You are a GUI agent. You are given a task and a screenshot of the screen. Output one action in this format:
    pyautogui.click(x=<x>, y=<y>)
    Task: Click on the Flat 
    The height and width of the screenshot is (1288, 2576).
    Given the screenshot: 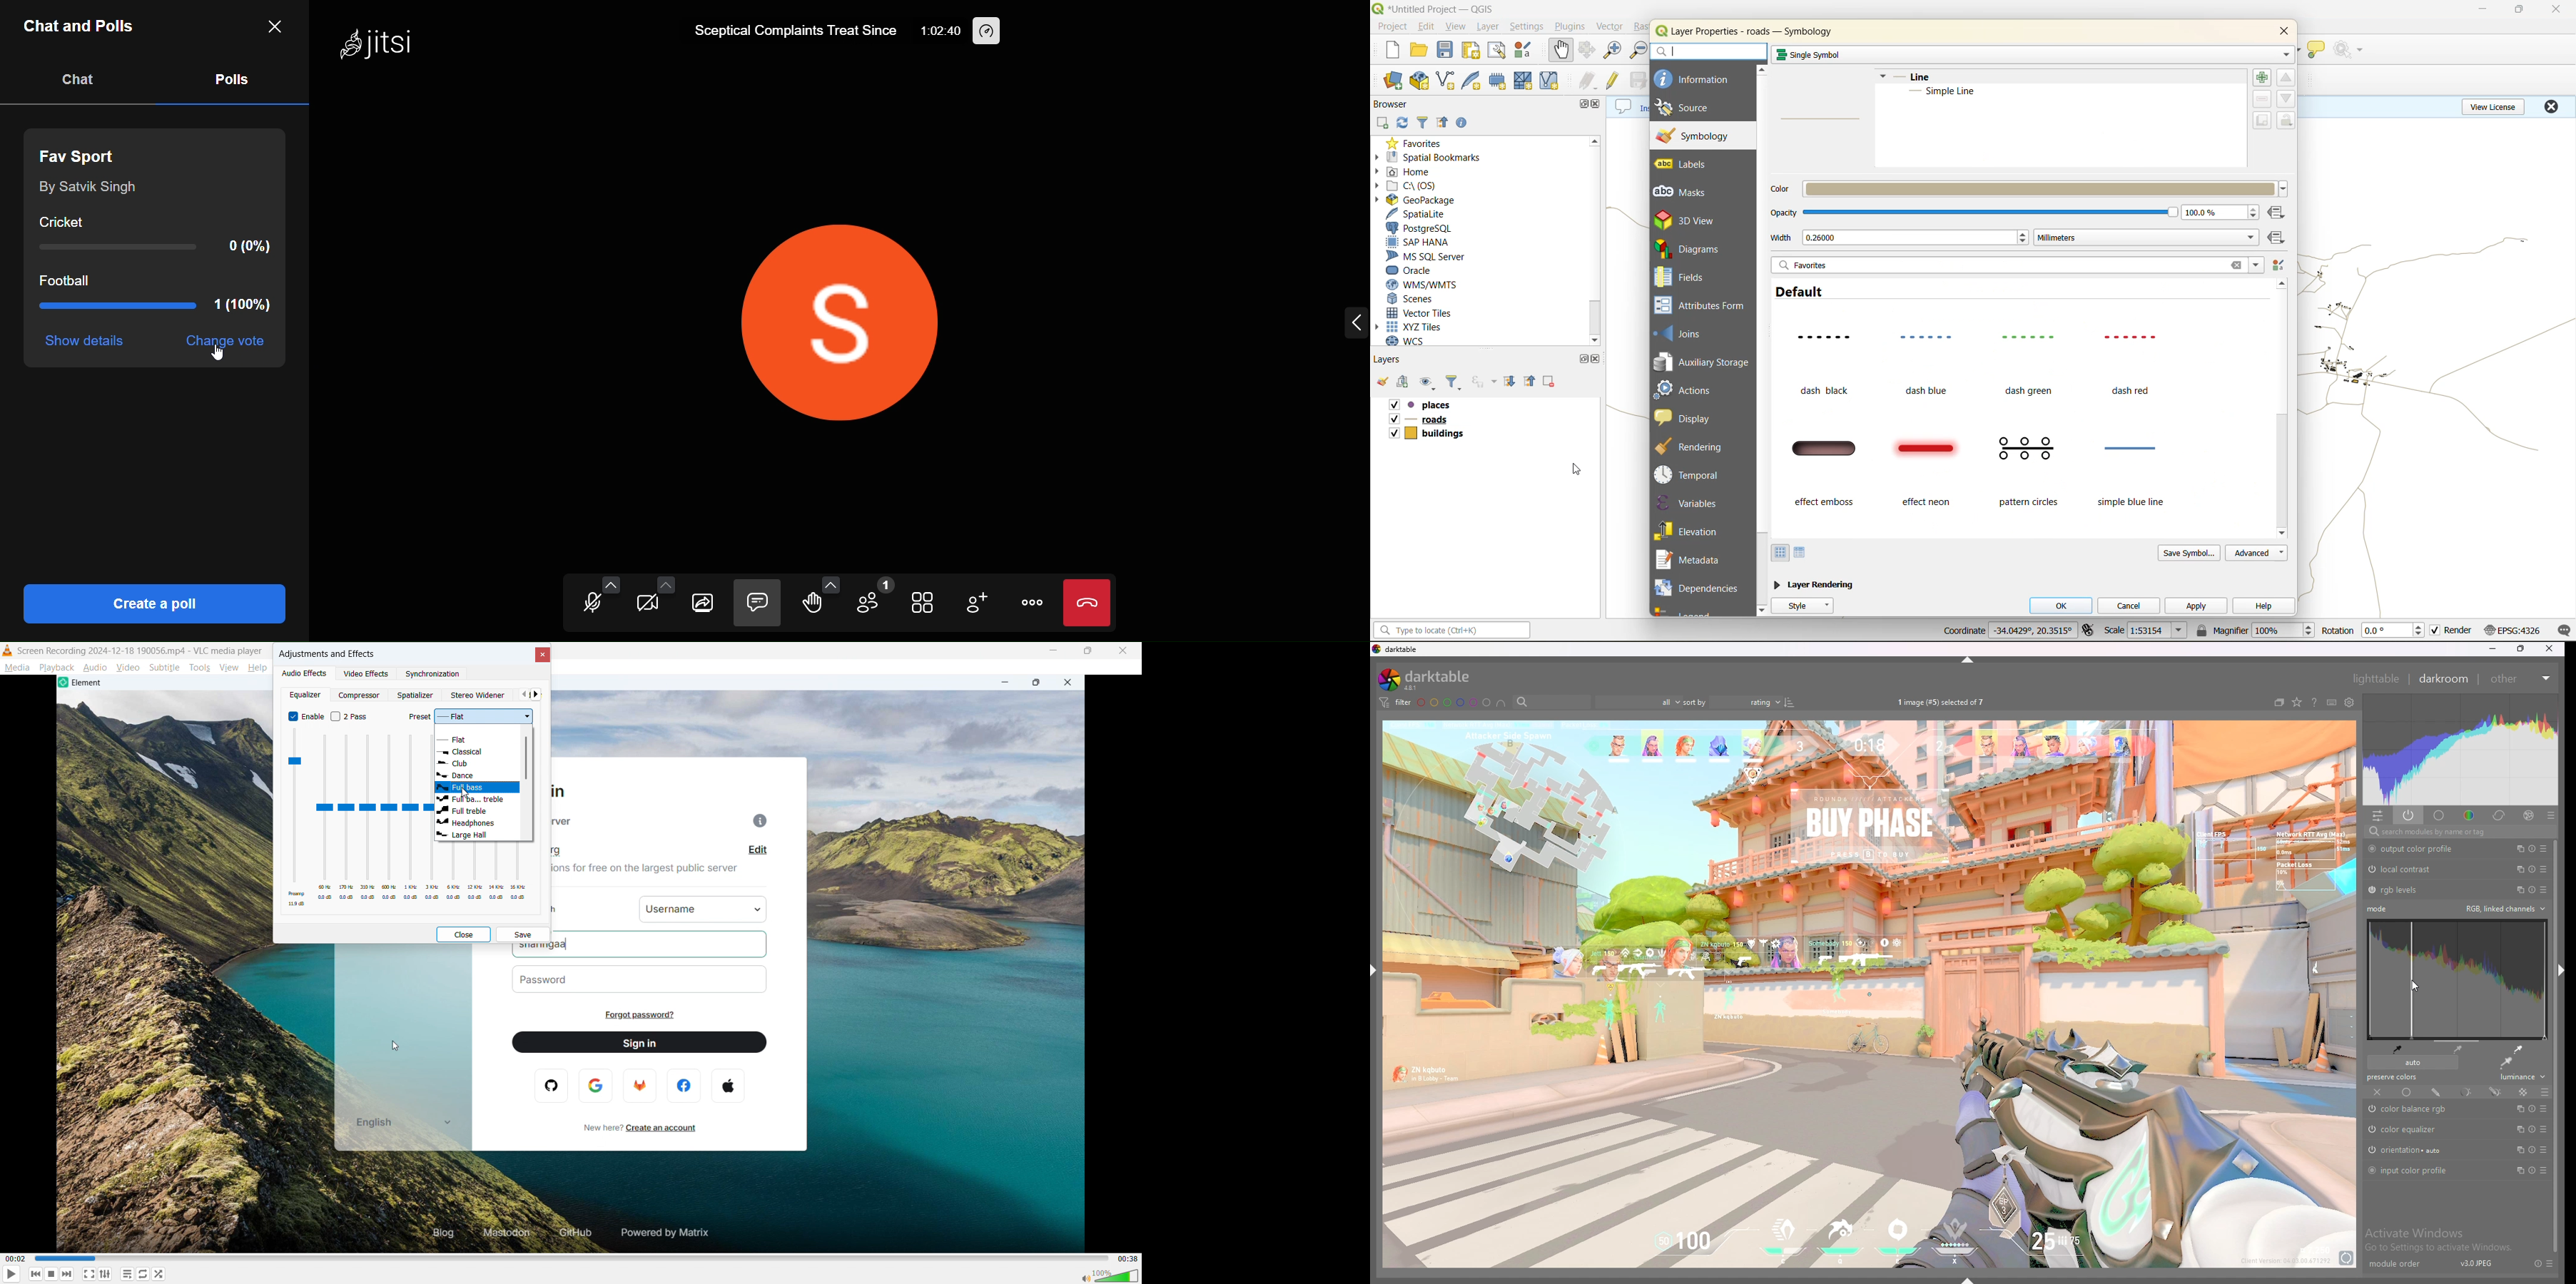 What is the action you would take?
    pyautogui.click(x=479, y=738)
    